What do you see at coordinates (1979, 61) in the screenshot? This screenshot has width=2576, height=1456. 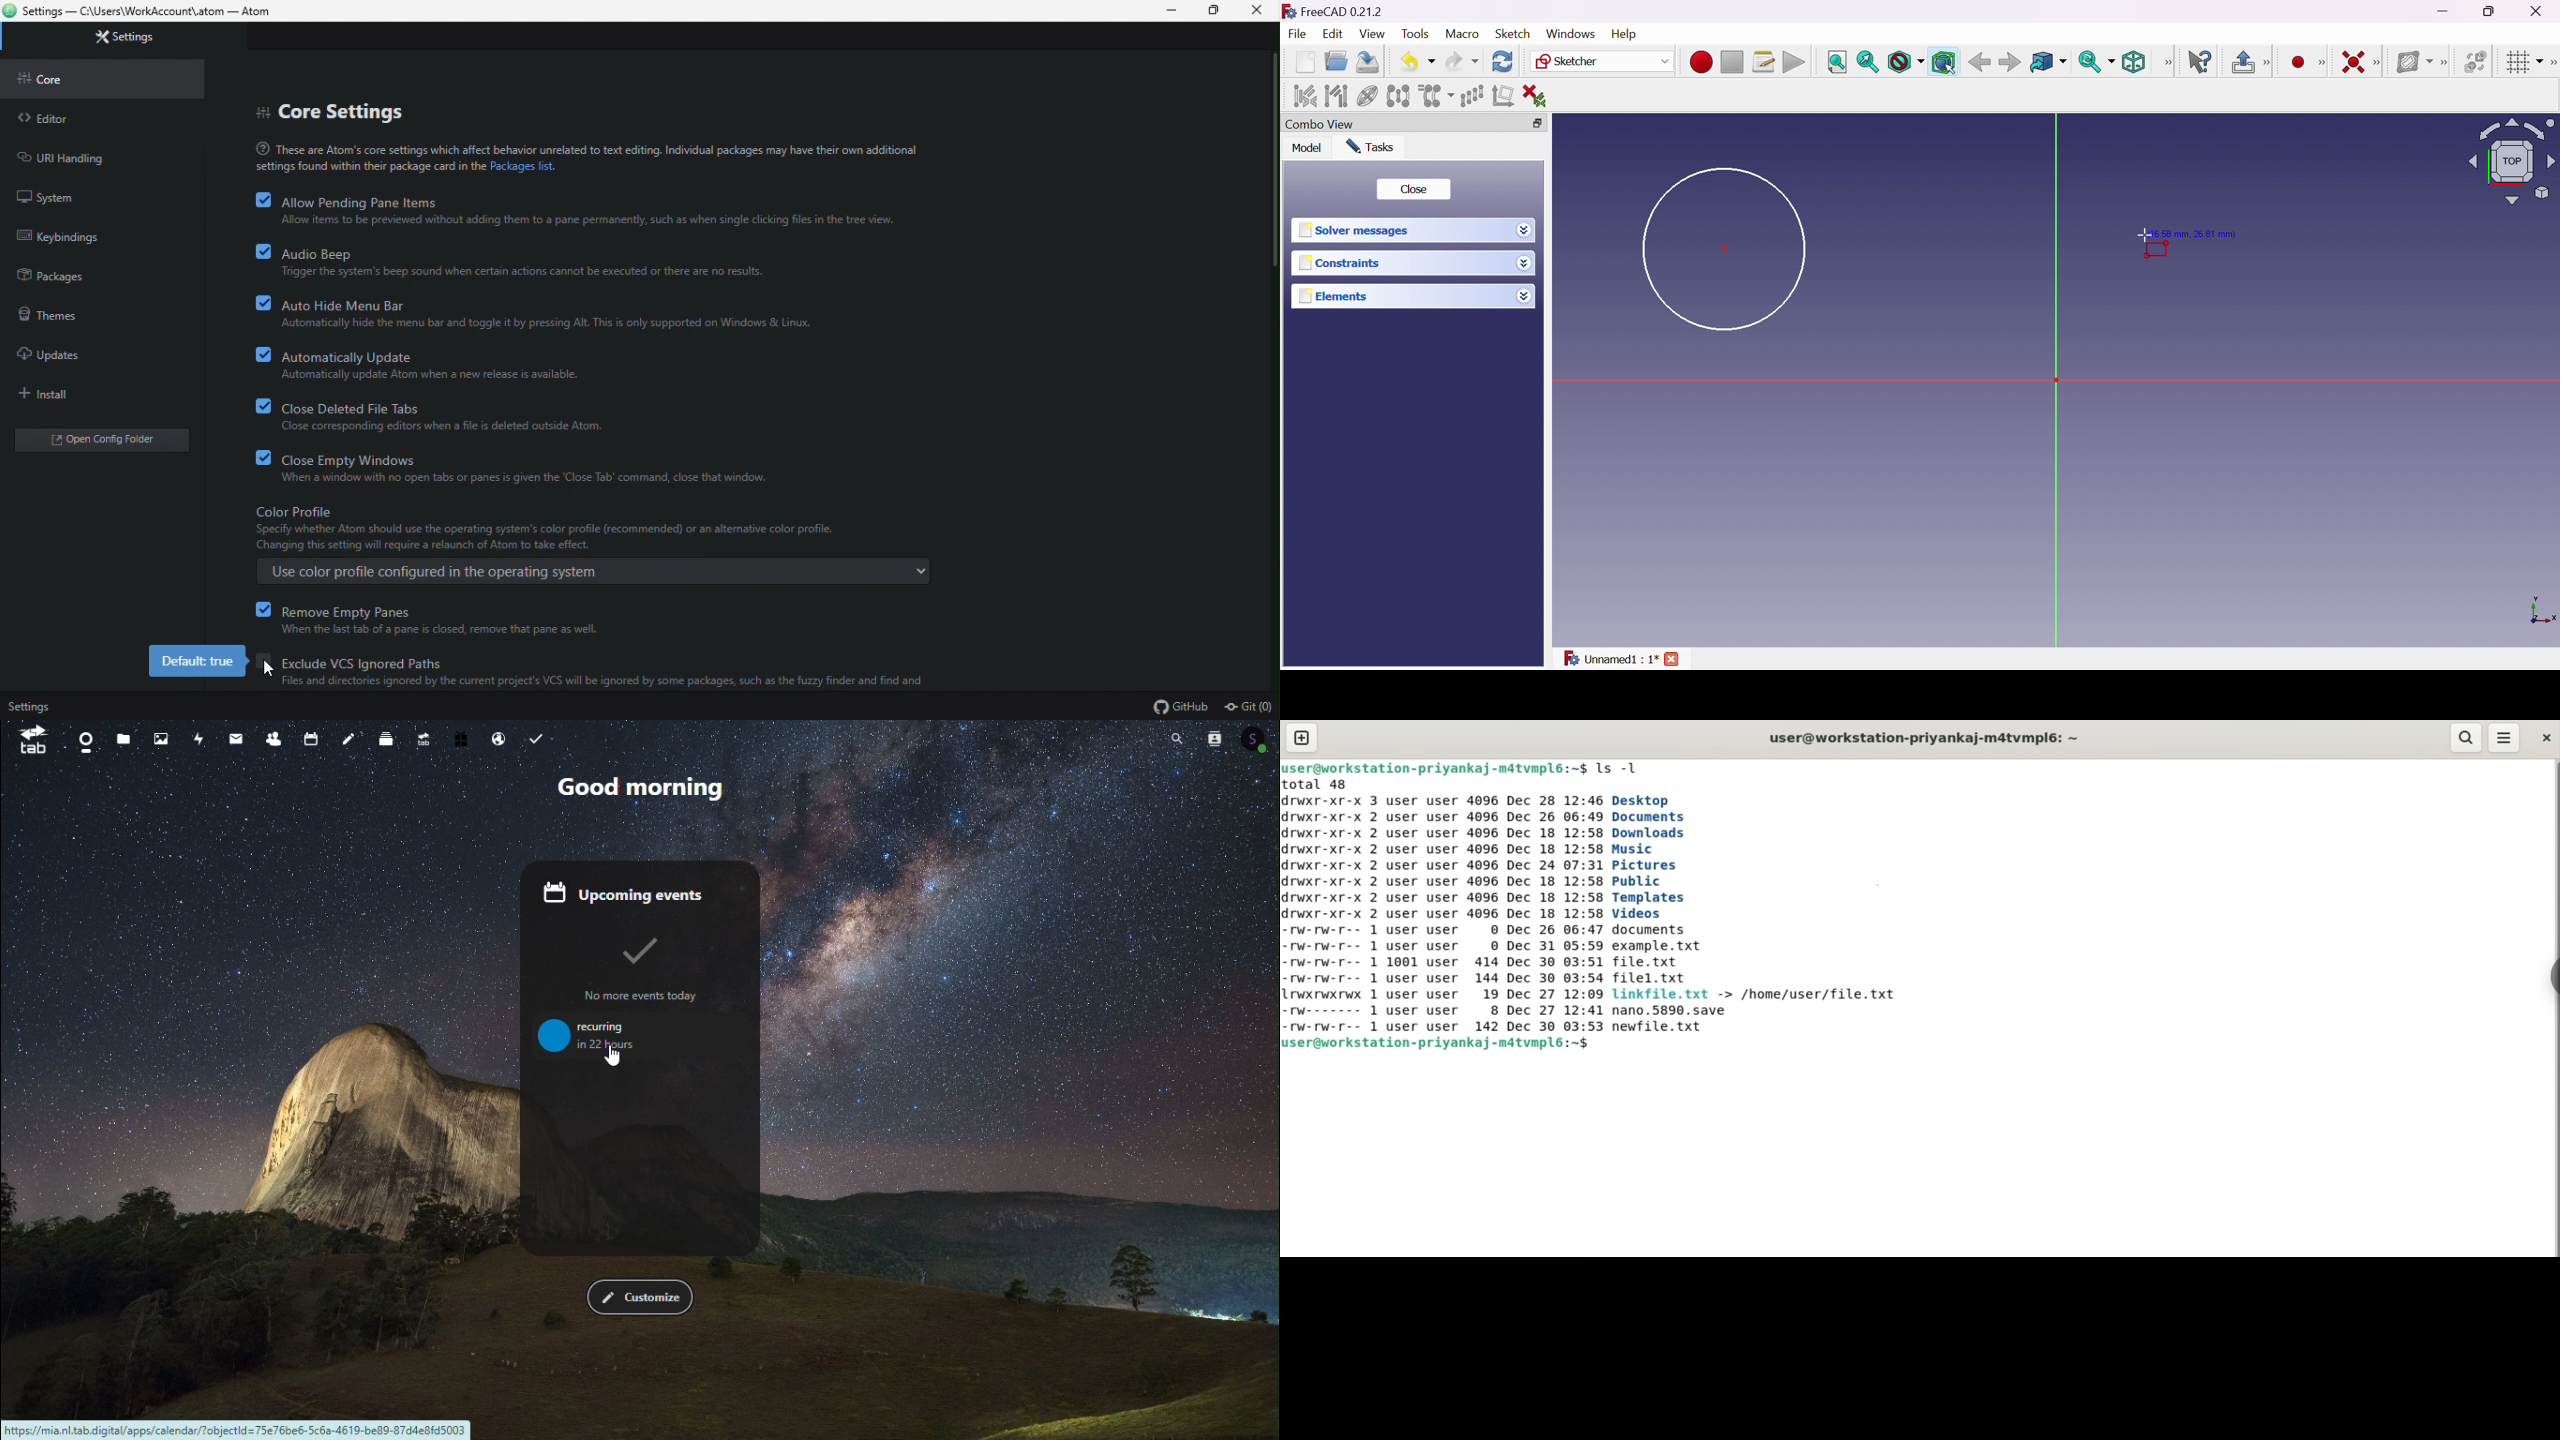 I see `Back` at bounding box center [1979, 61].